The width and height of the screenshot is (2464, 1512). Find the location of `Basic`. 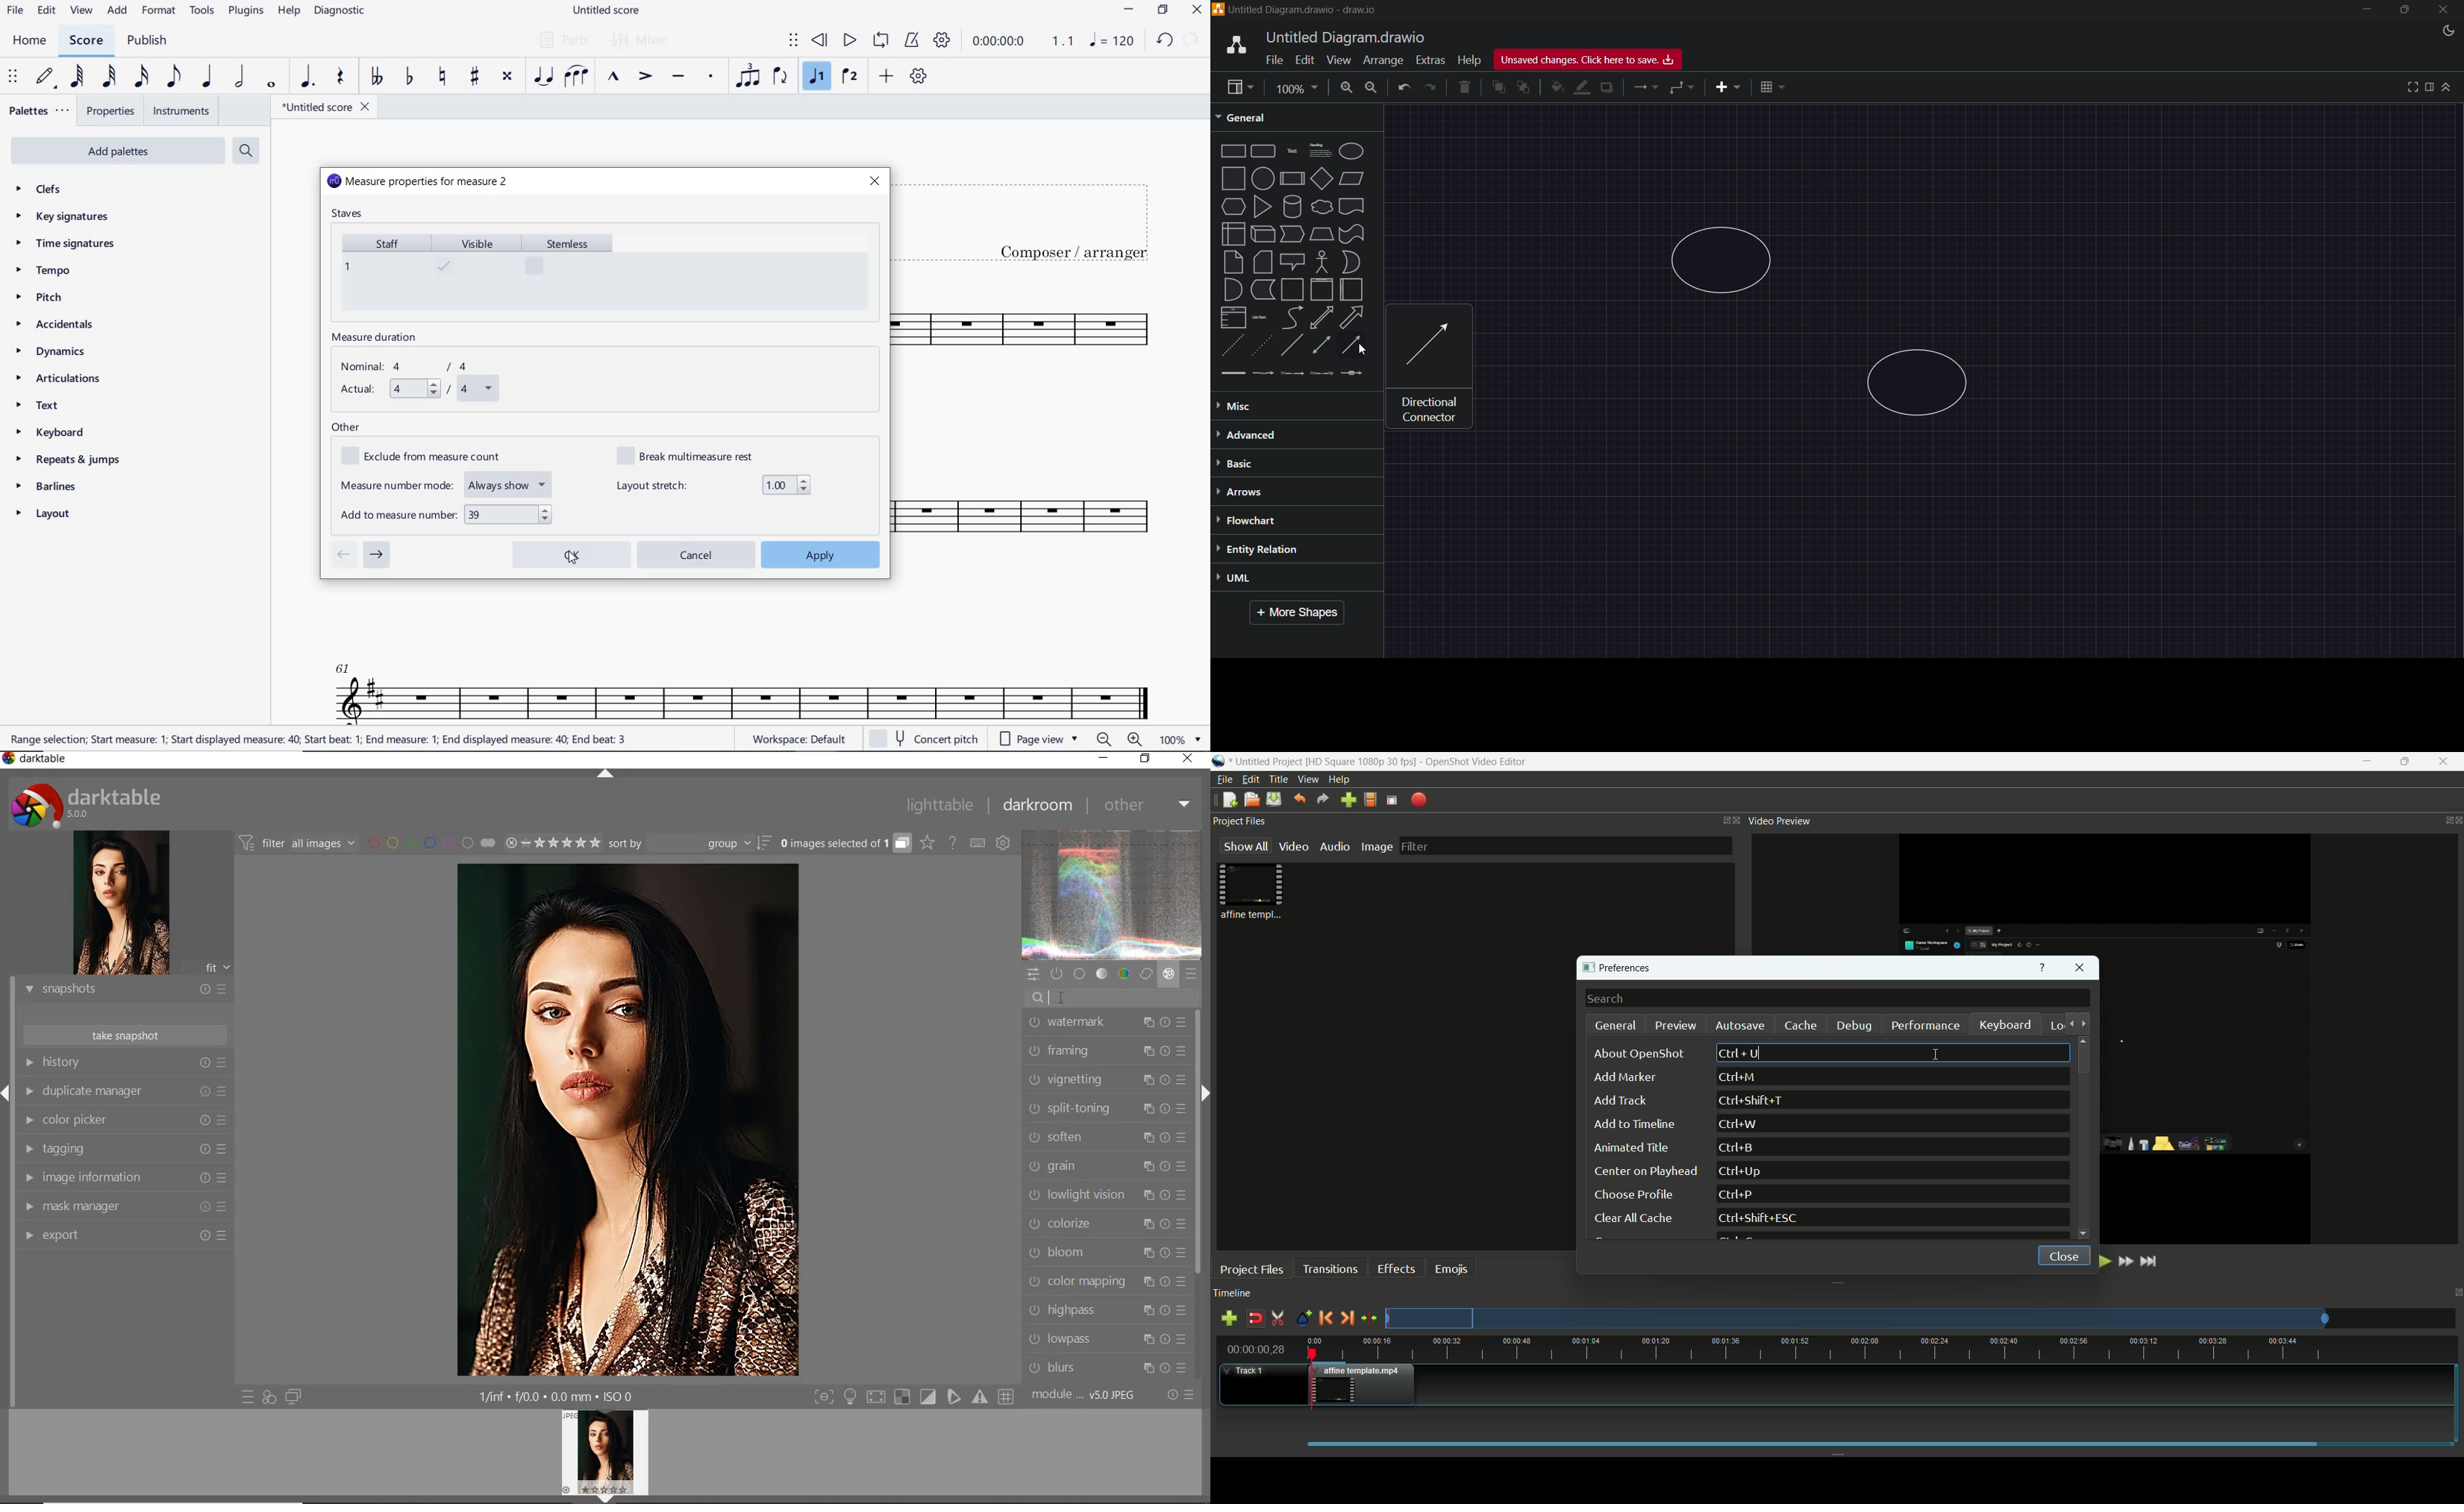

Basic is located at coordinates (1246, 463).